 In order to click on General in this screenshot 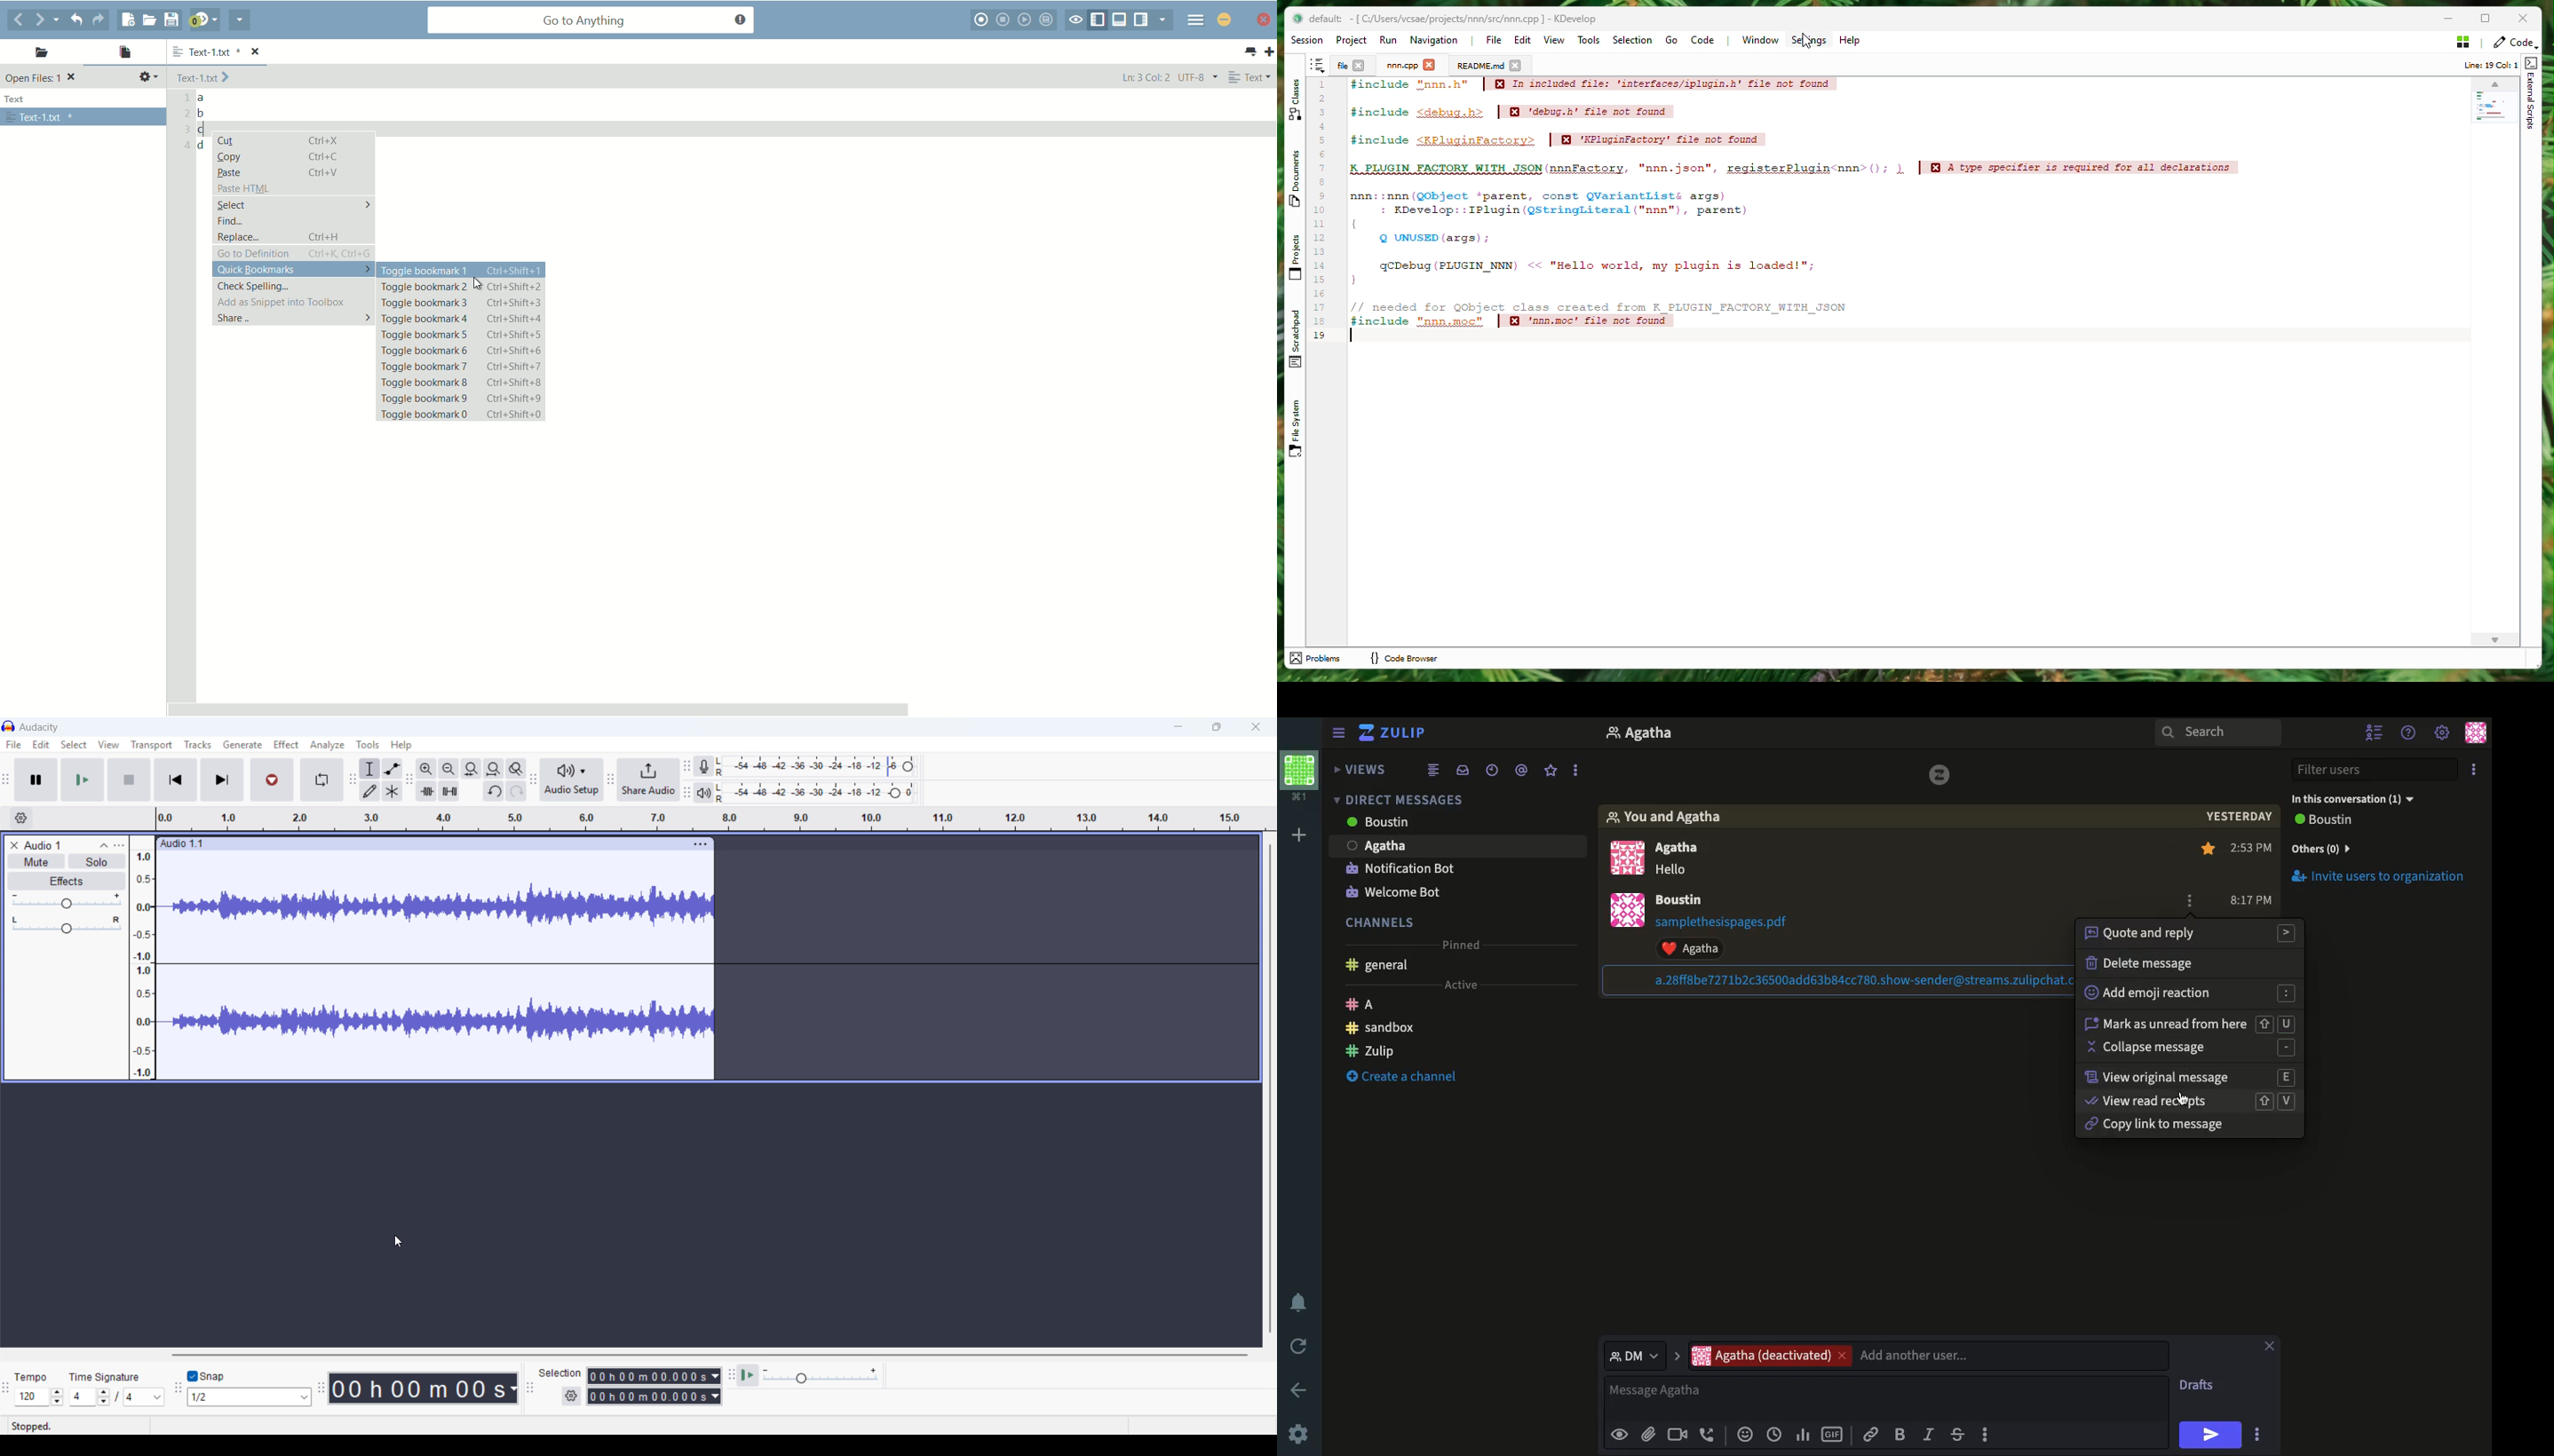, I will do `click(1380, 967)`.